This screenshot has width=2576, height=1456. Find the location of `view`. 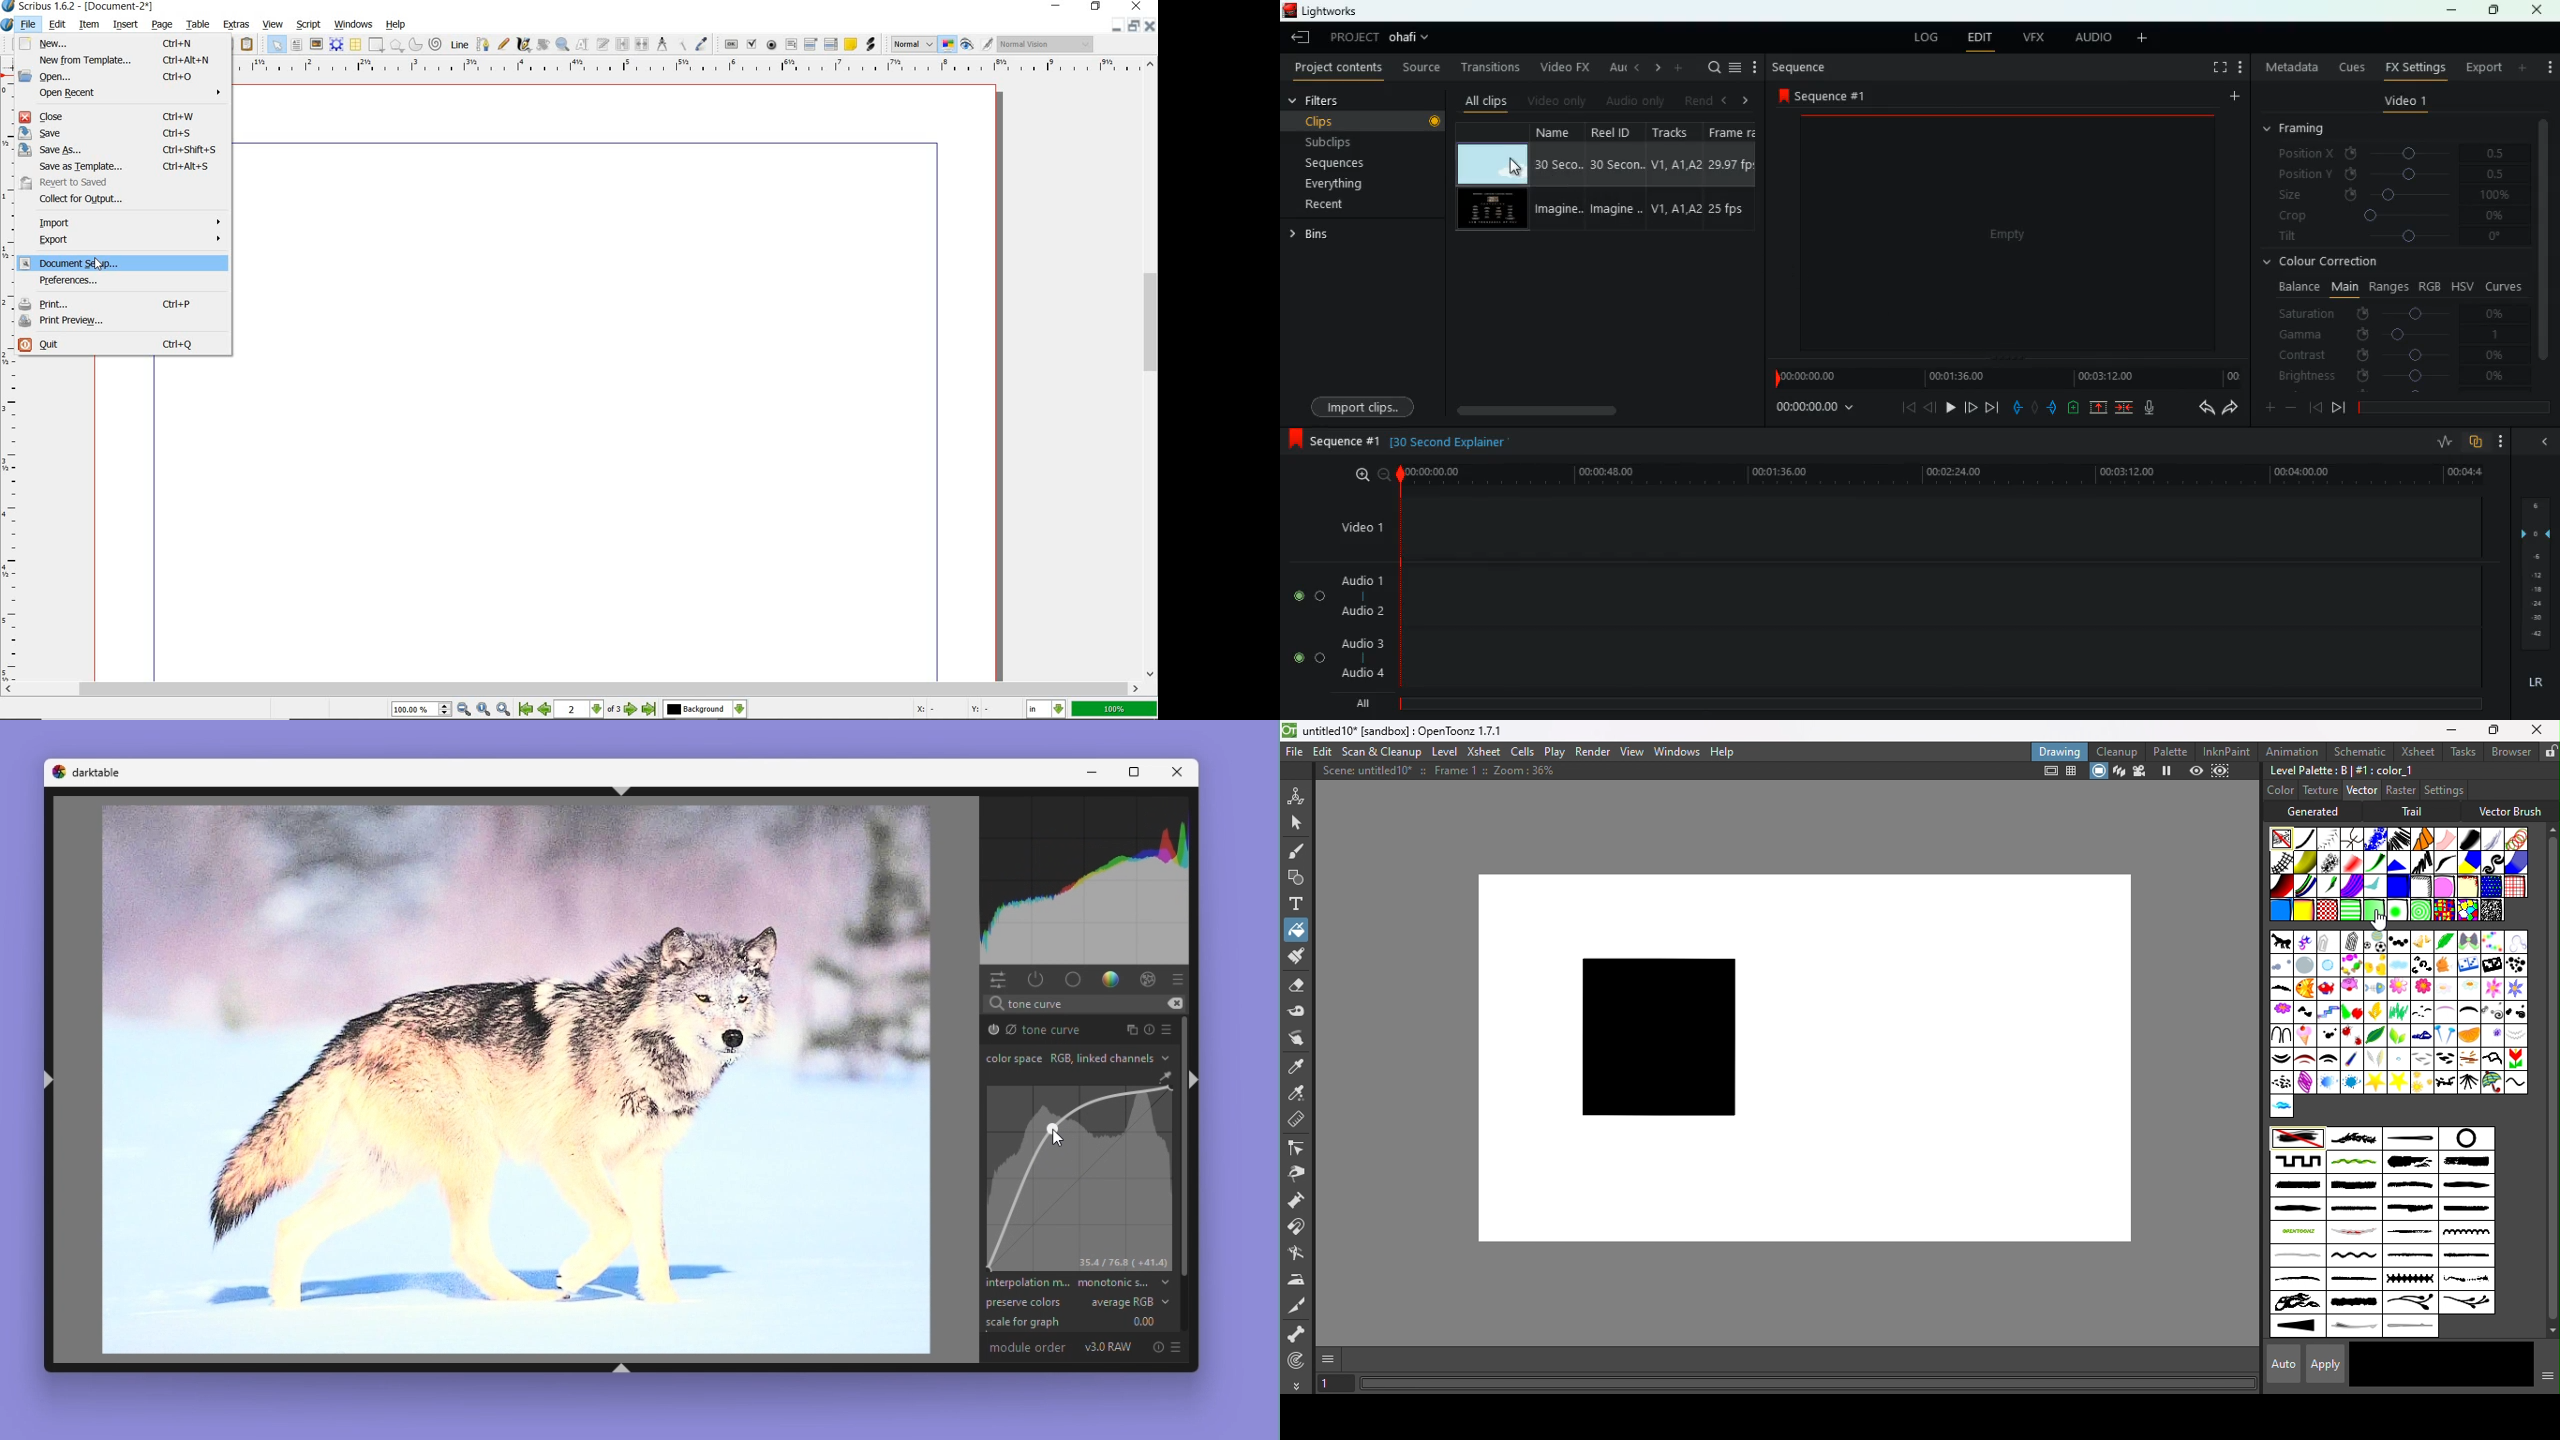

view is located at coordinates (272, 24).